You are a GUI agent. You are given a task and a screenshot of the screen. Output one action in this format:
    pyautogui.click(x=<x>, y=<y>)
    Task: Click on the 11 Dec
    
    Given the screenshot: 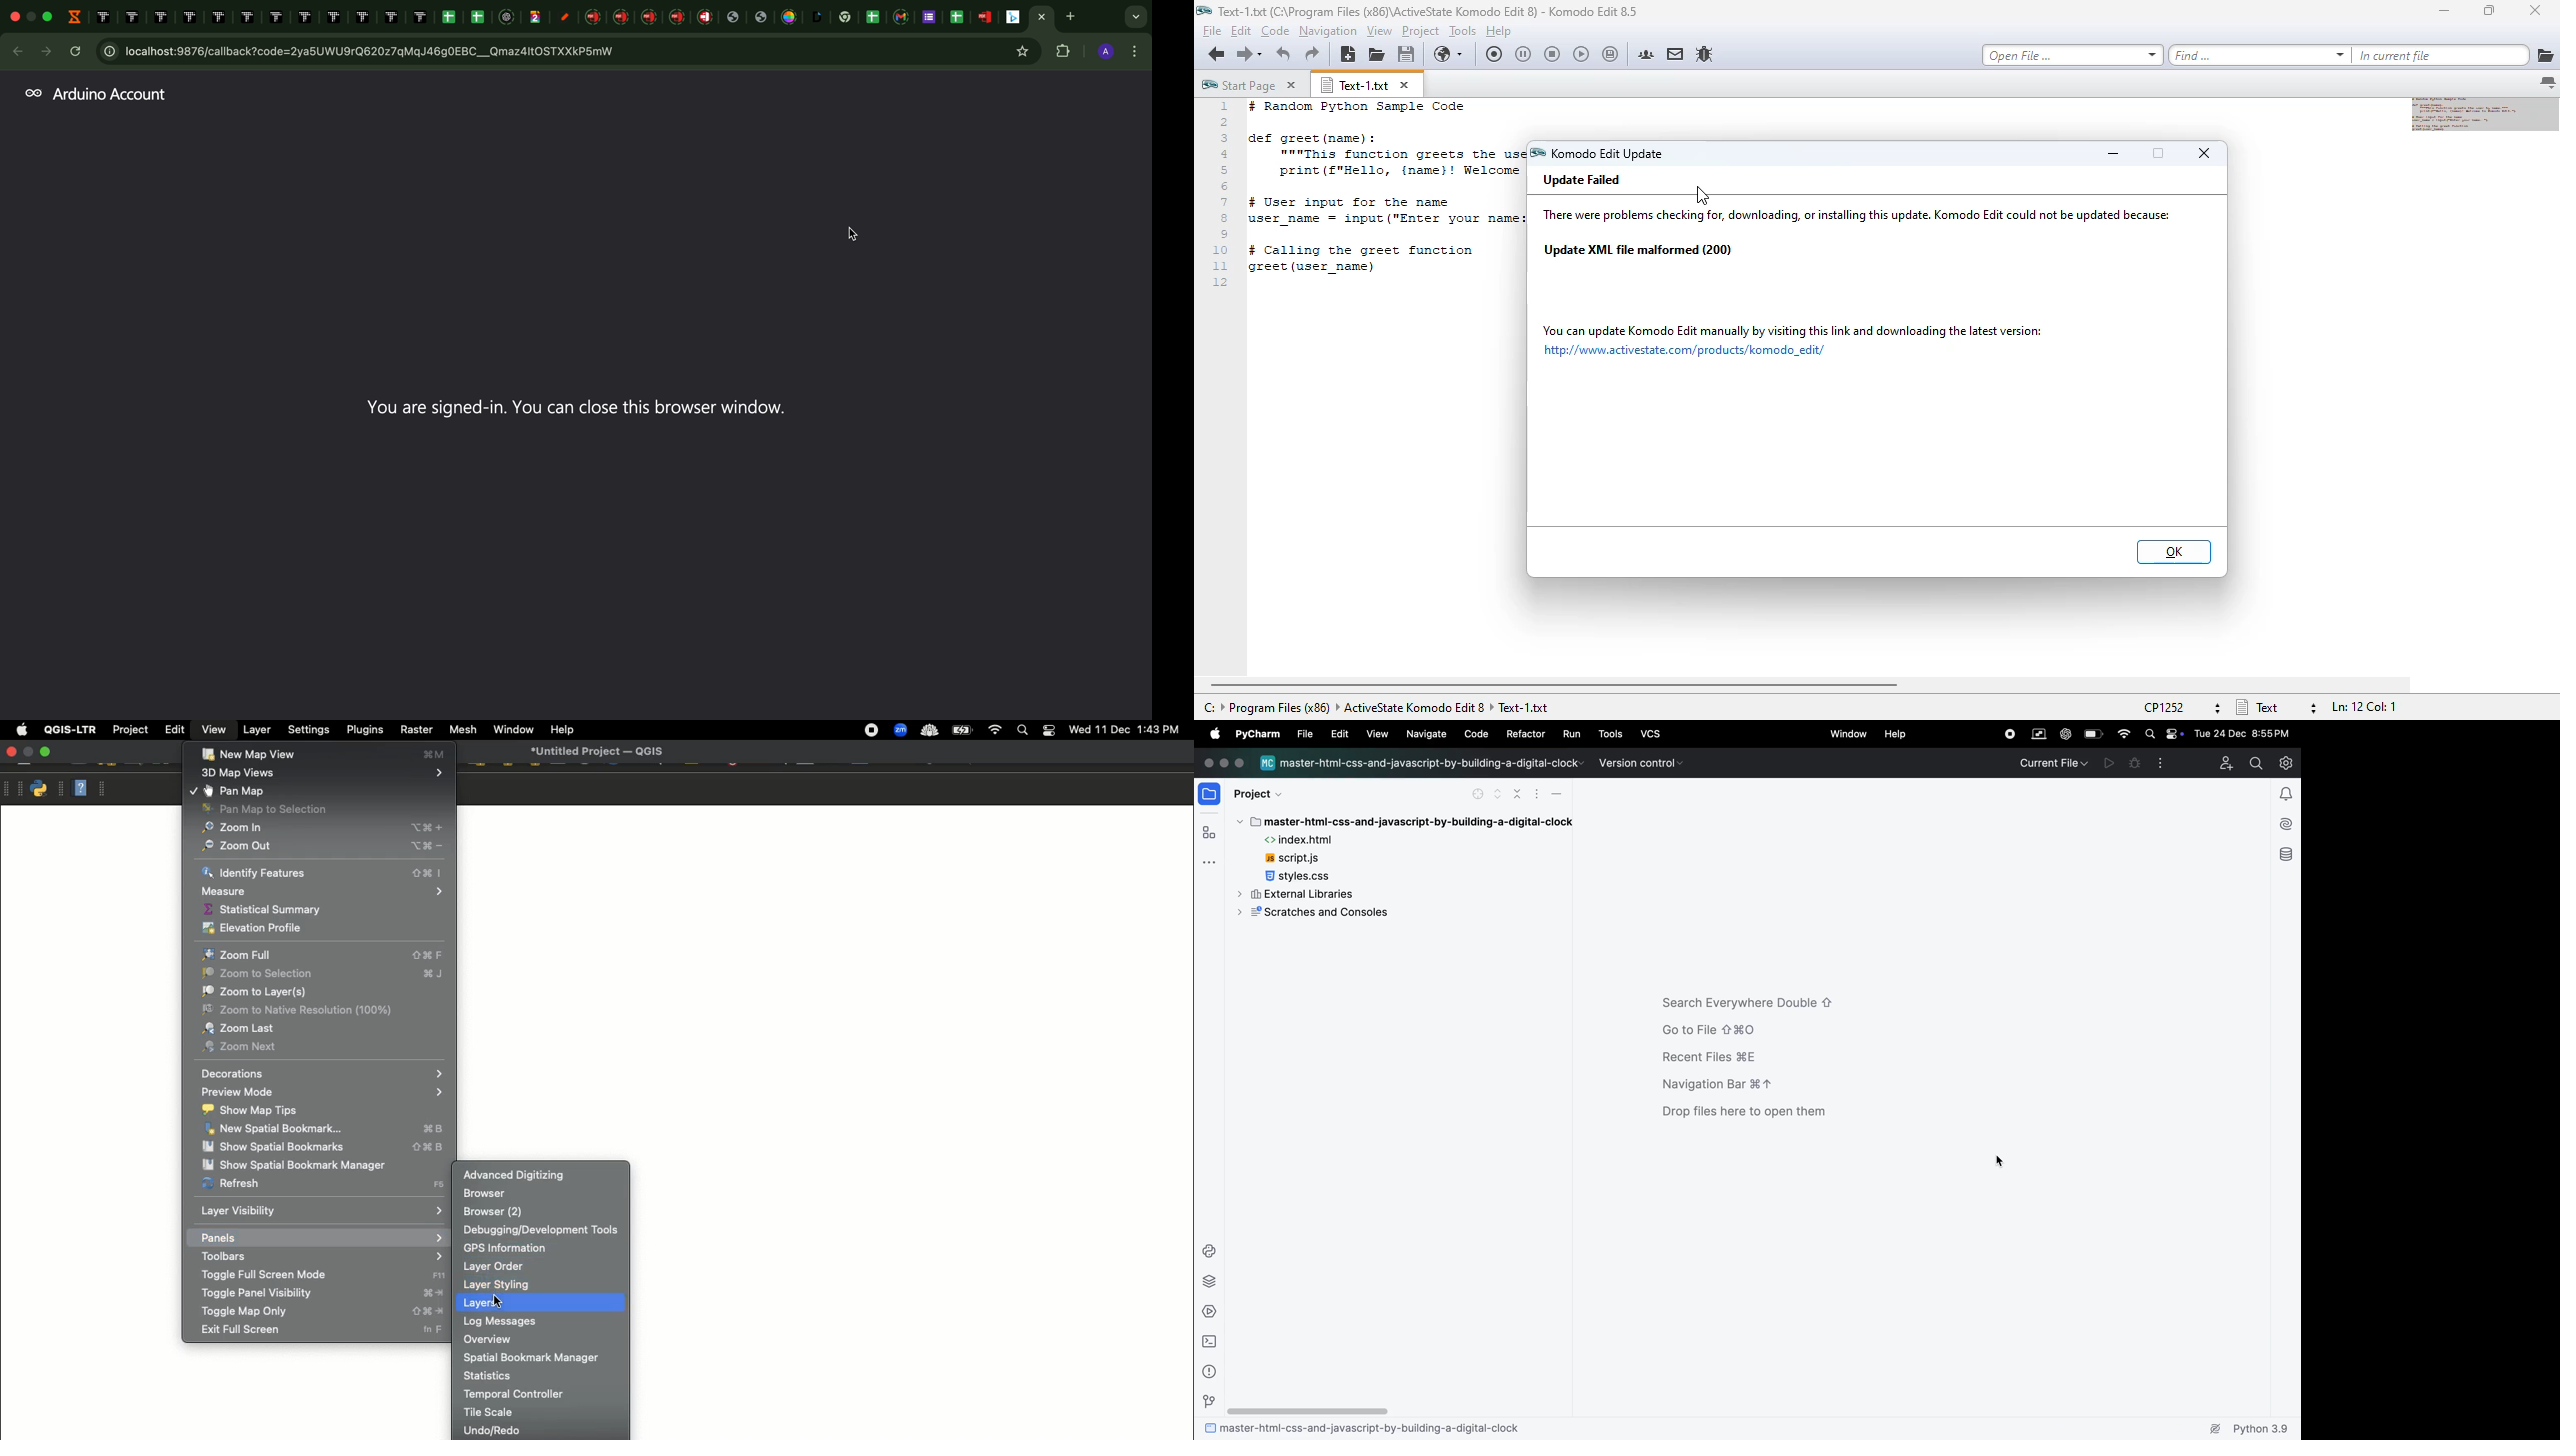 What is the action you would take?
    pyautogui.click(x=1114, y=732)
    